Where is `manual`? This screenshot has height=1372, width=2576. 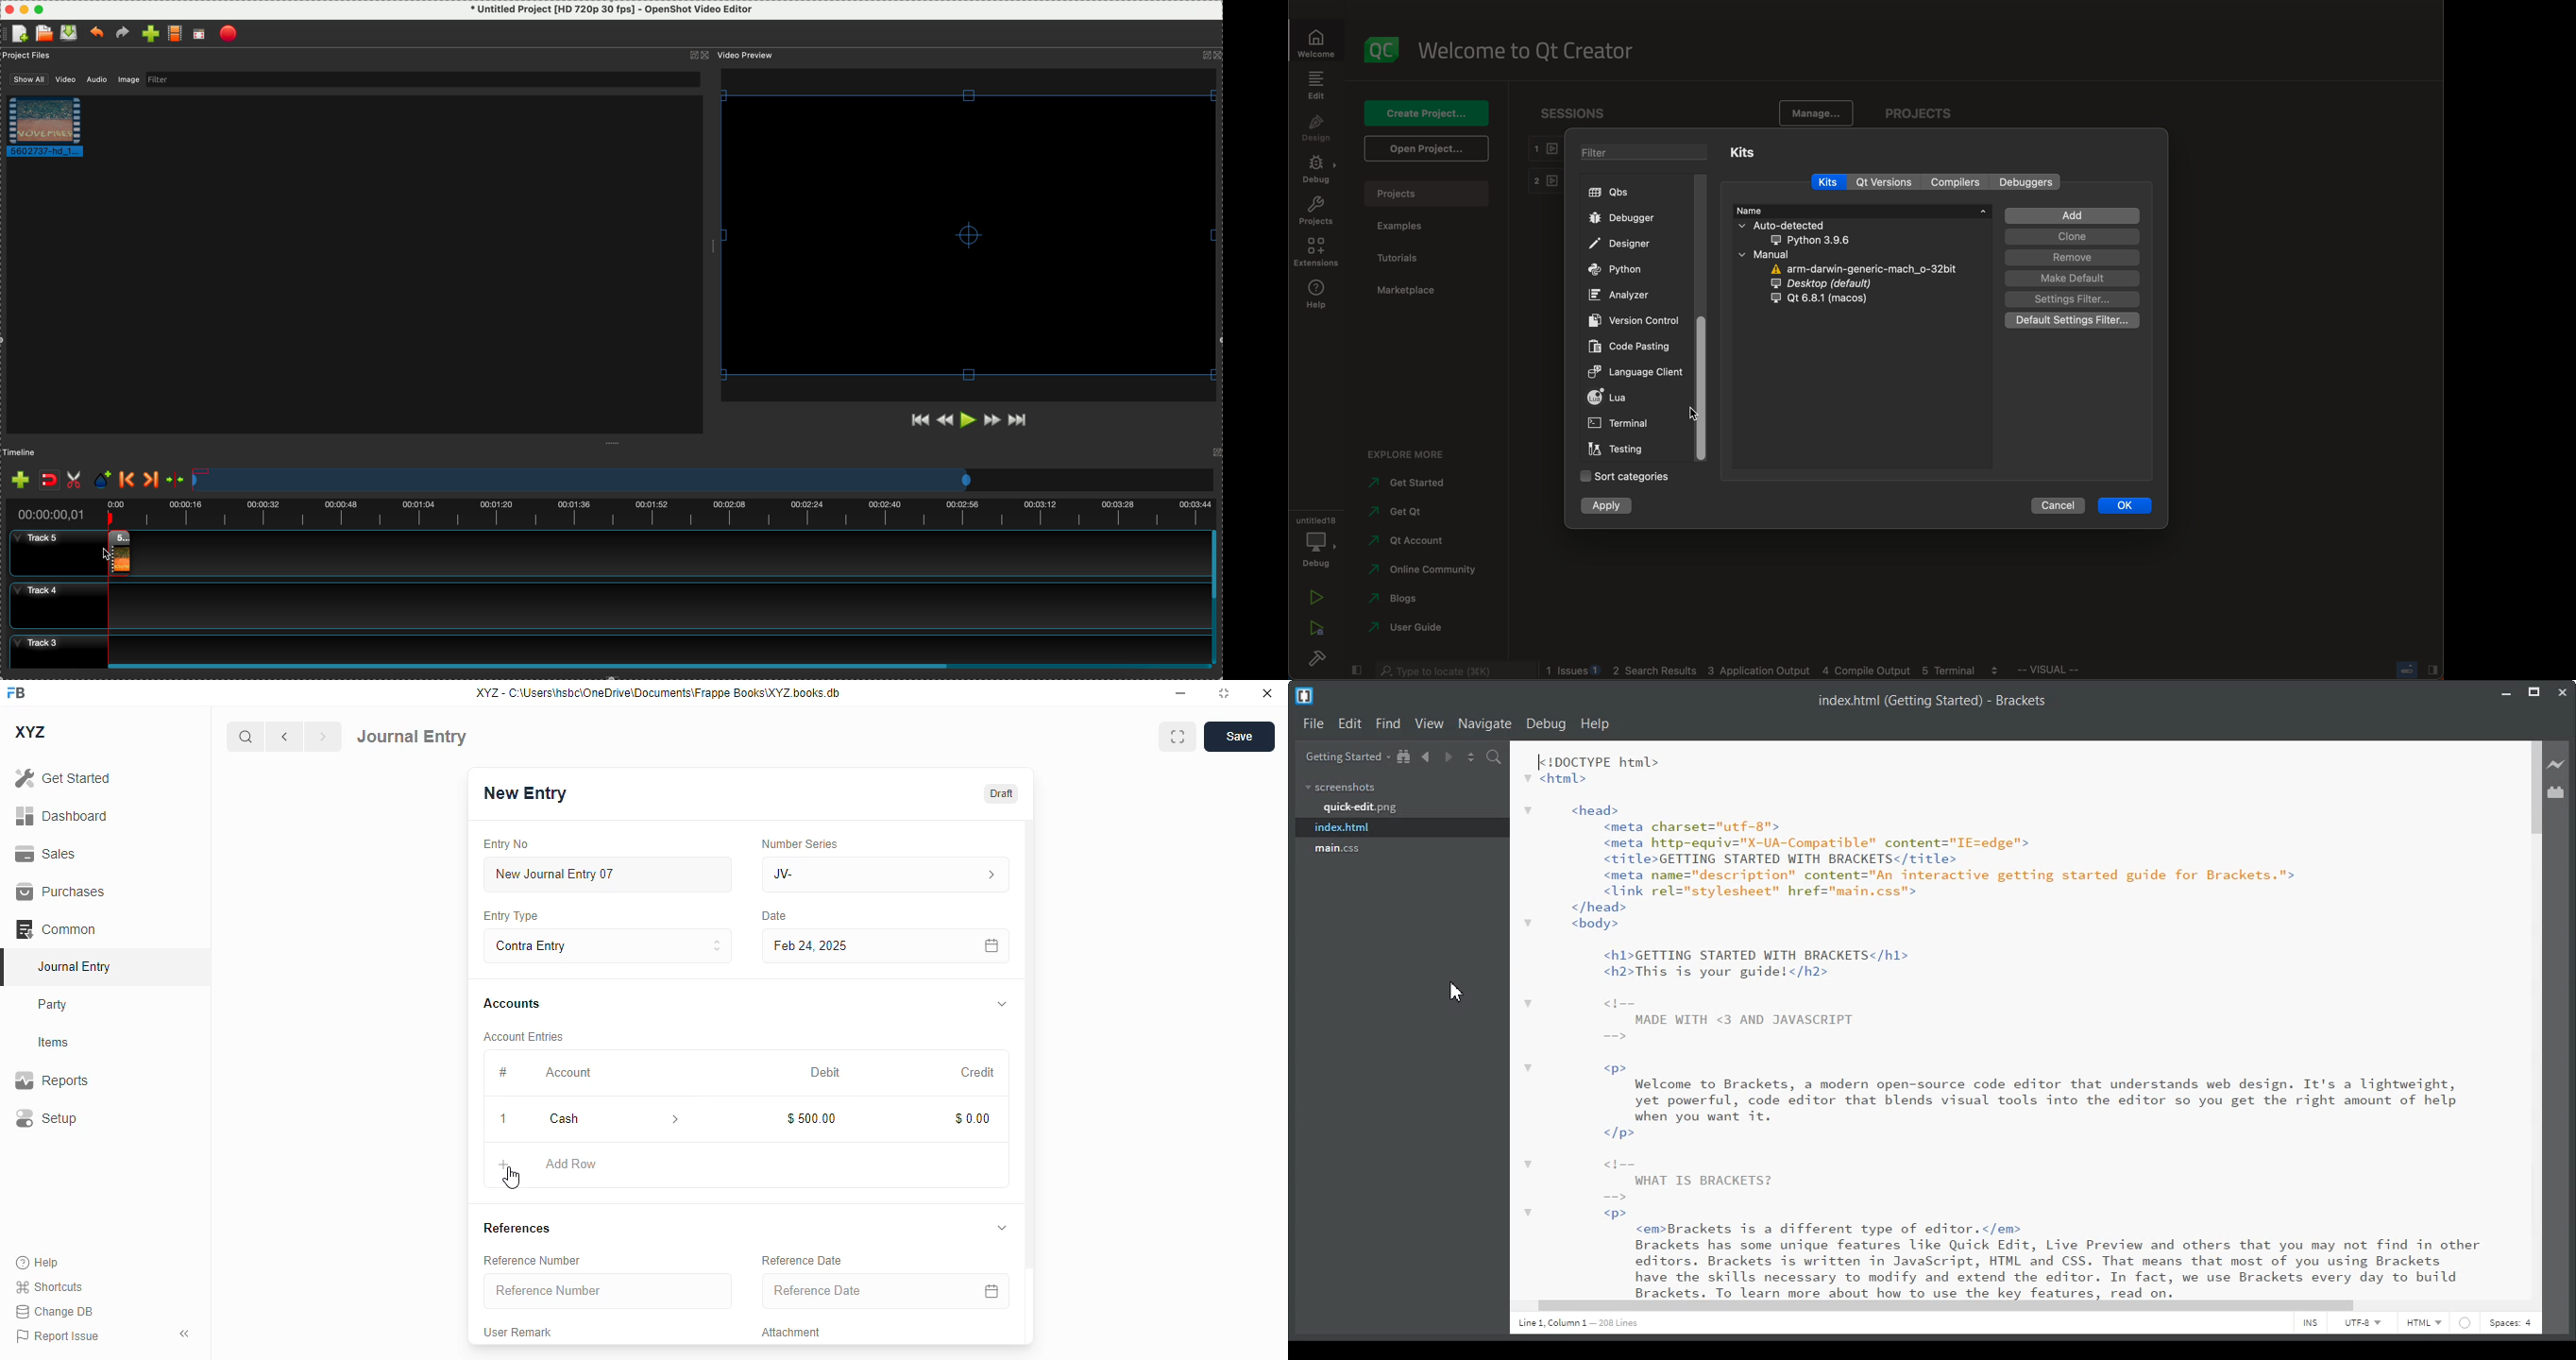
manual is located at coordinates (1784, 255).